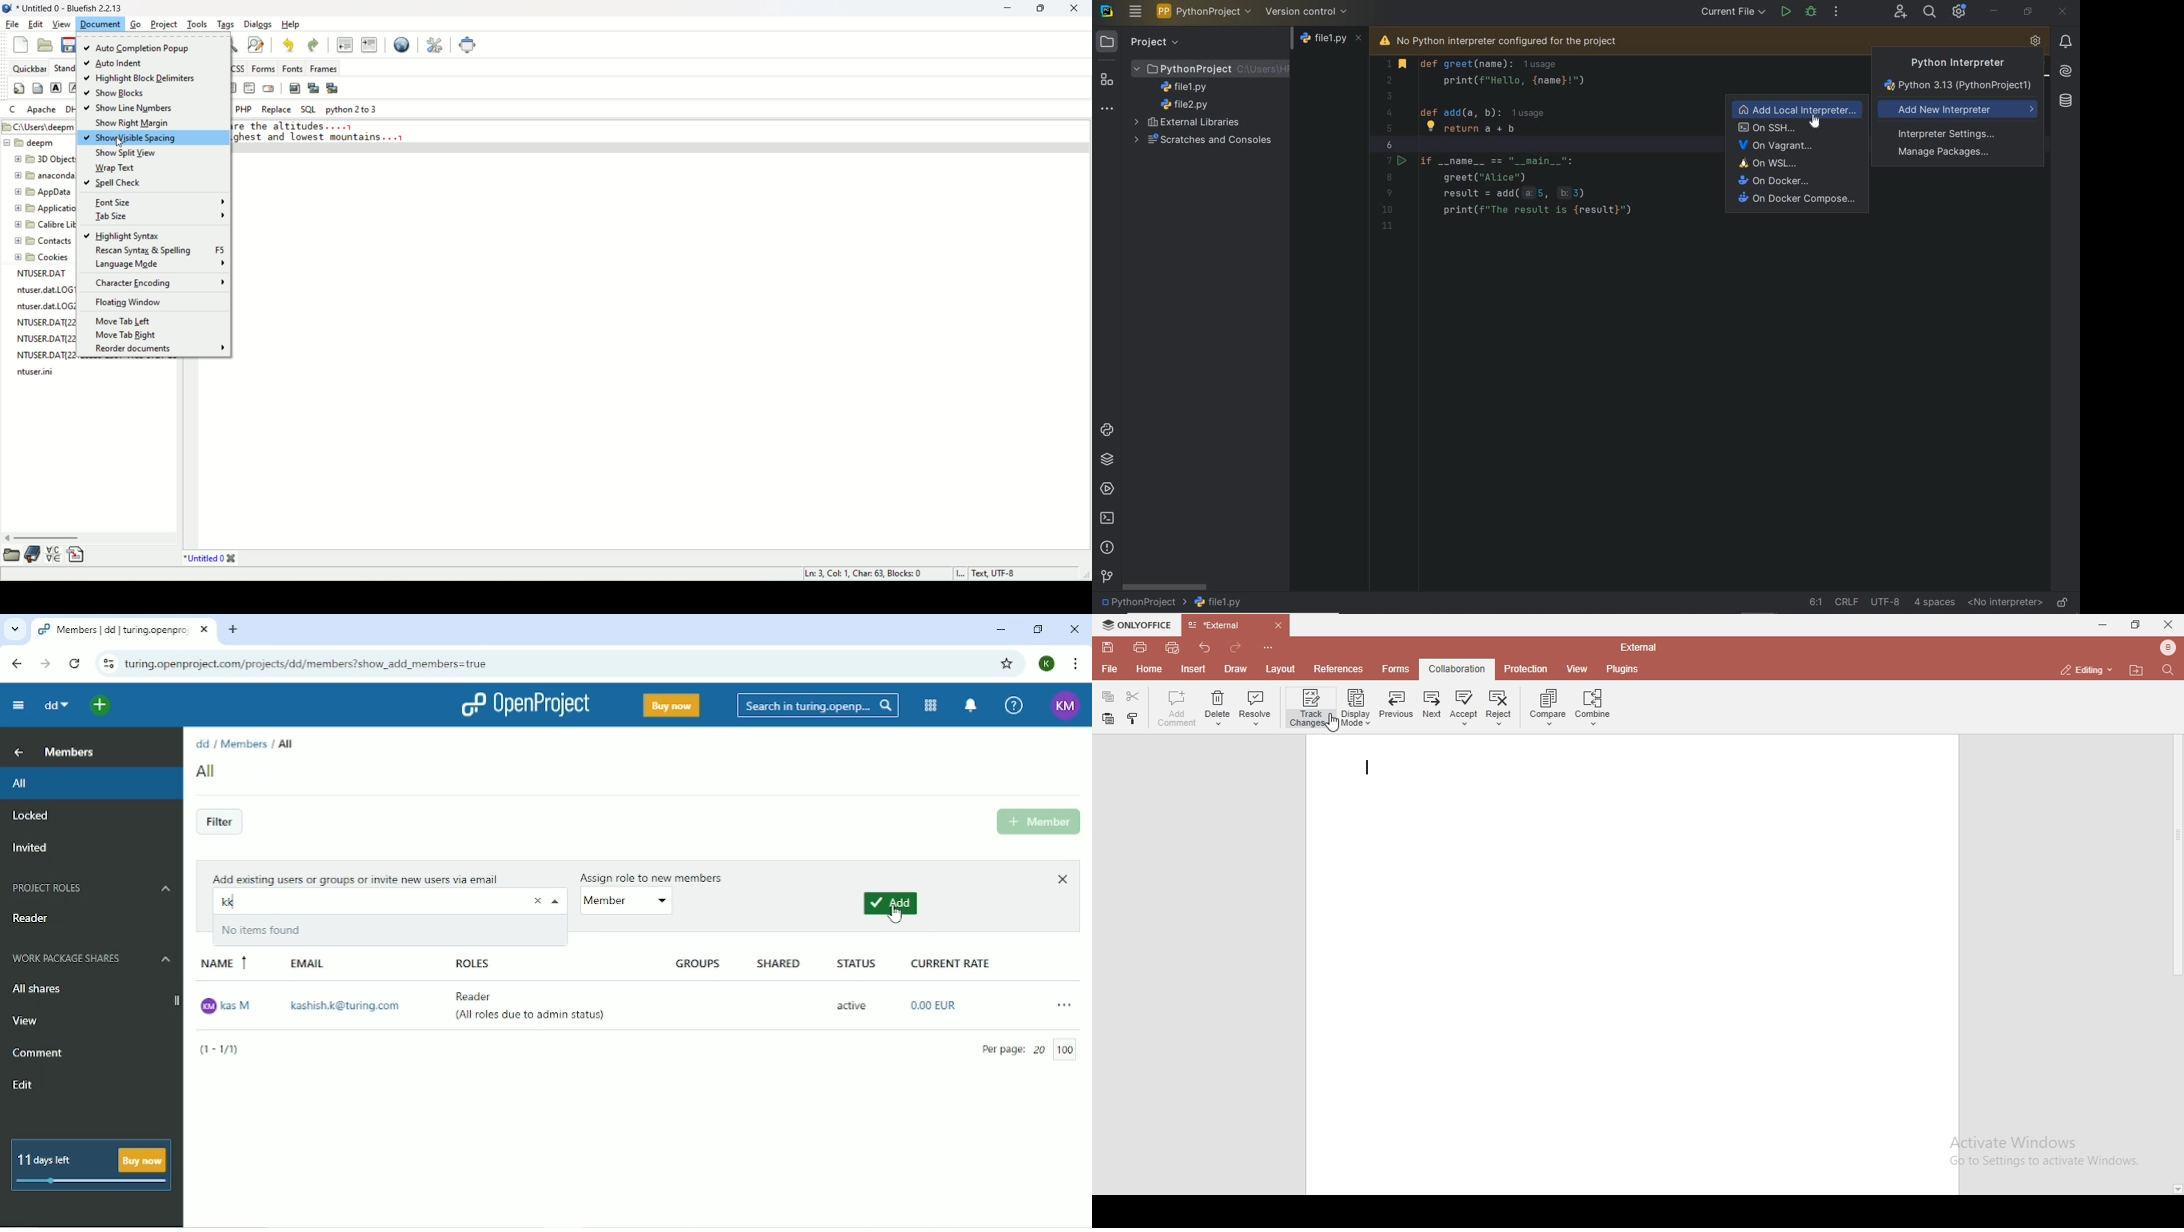 The height and width of the screenshot is (1232, 2184). I want to click on make file ready only, so click(2062, 602).